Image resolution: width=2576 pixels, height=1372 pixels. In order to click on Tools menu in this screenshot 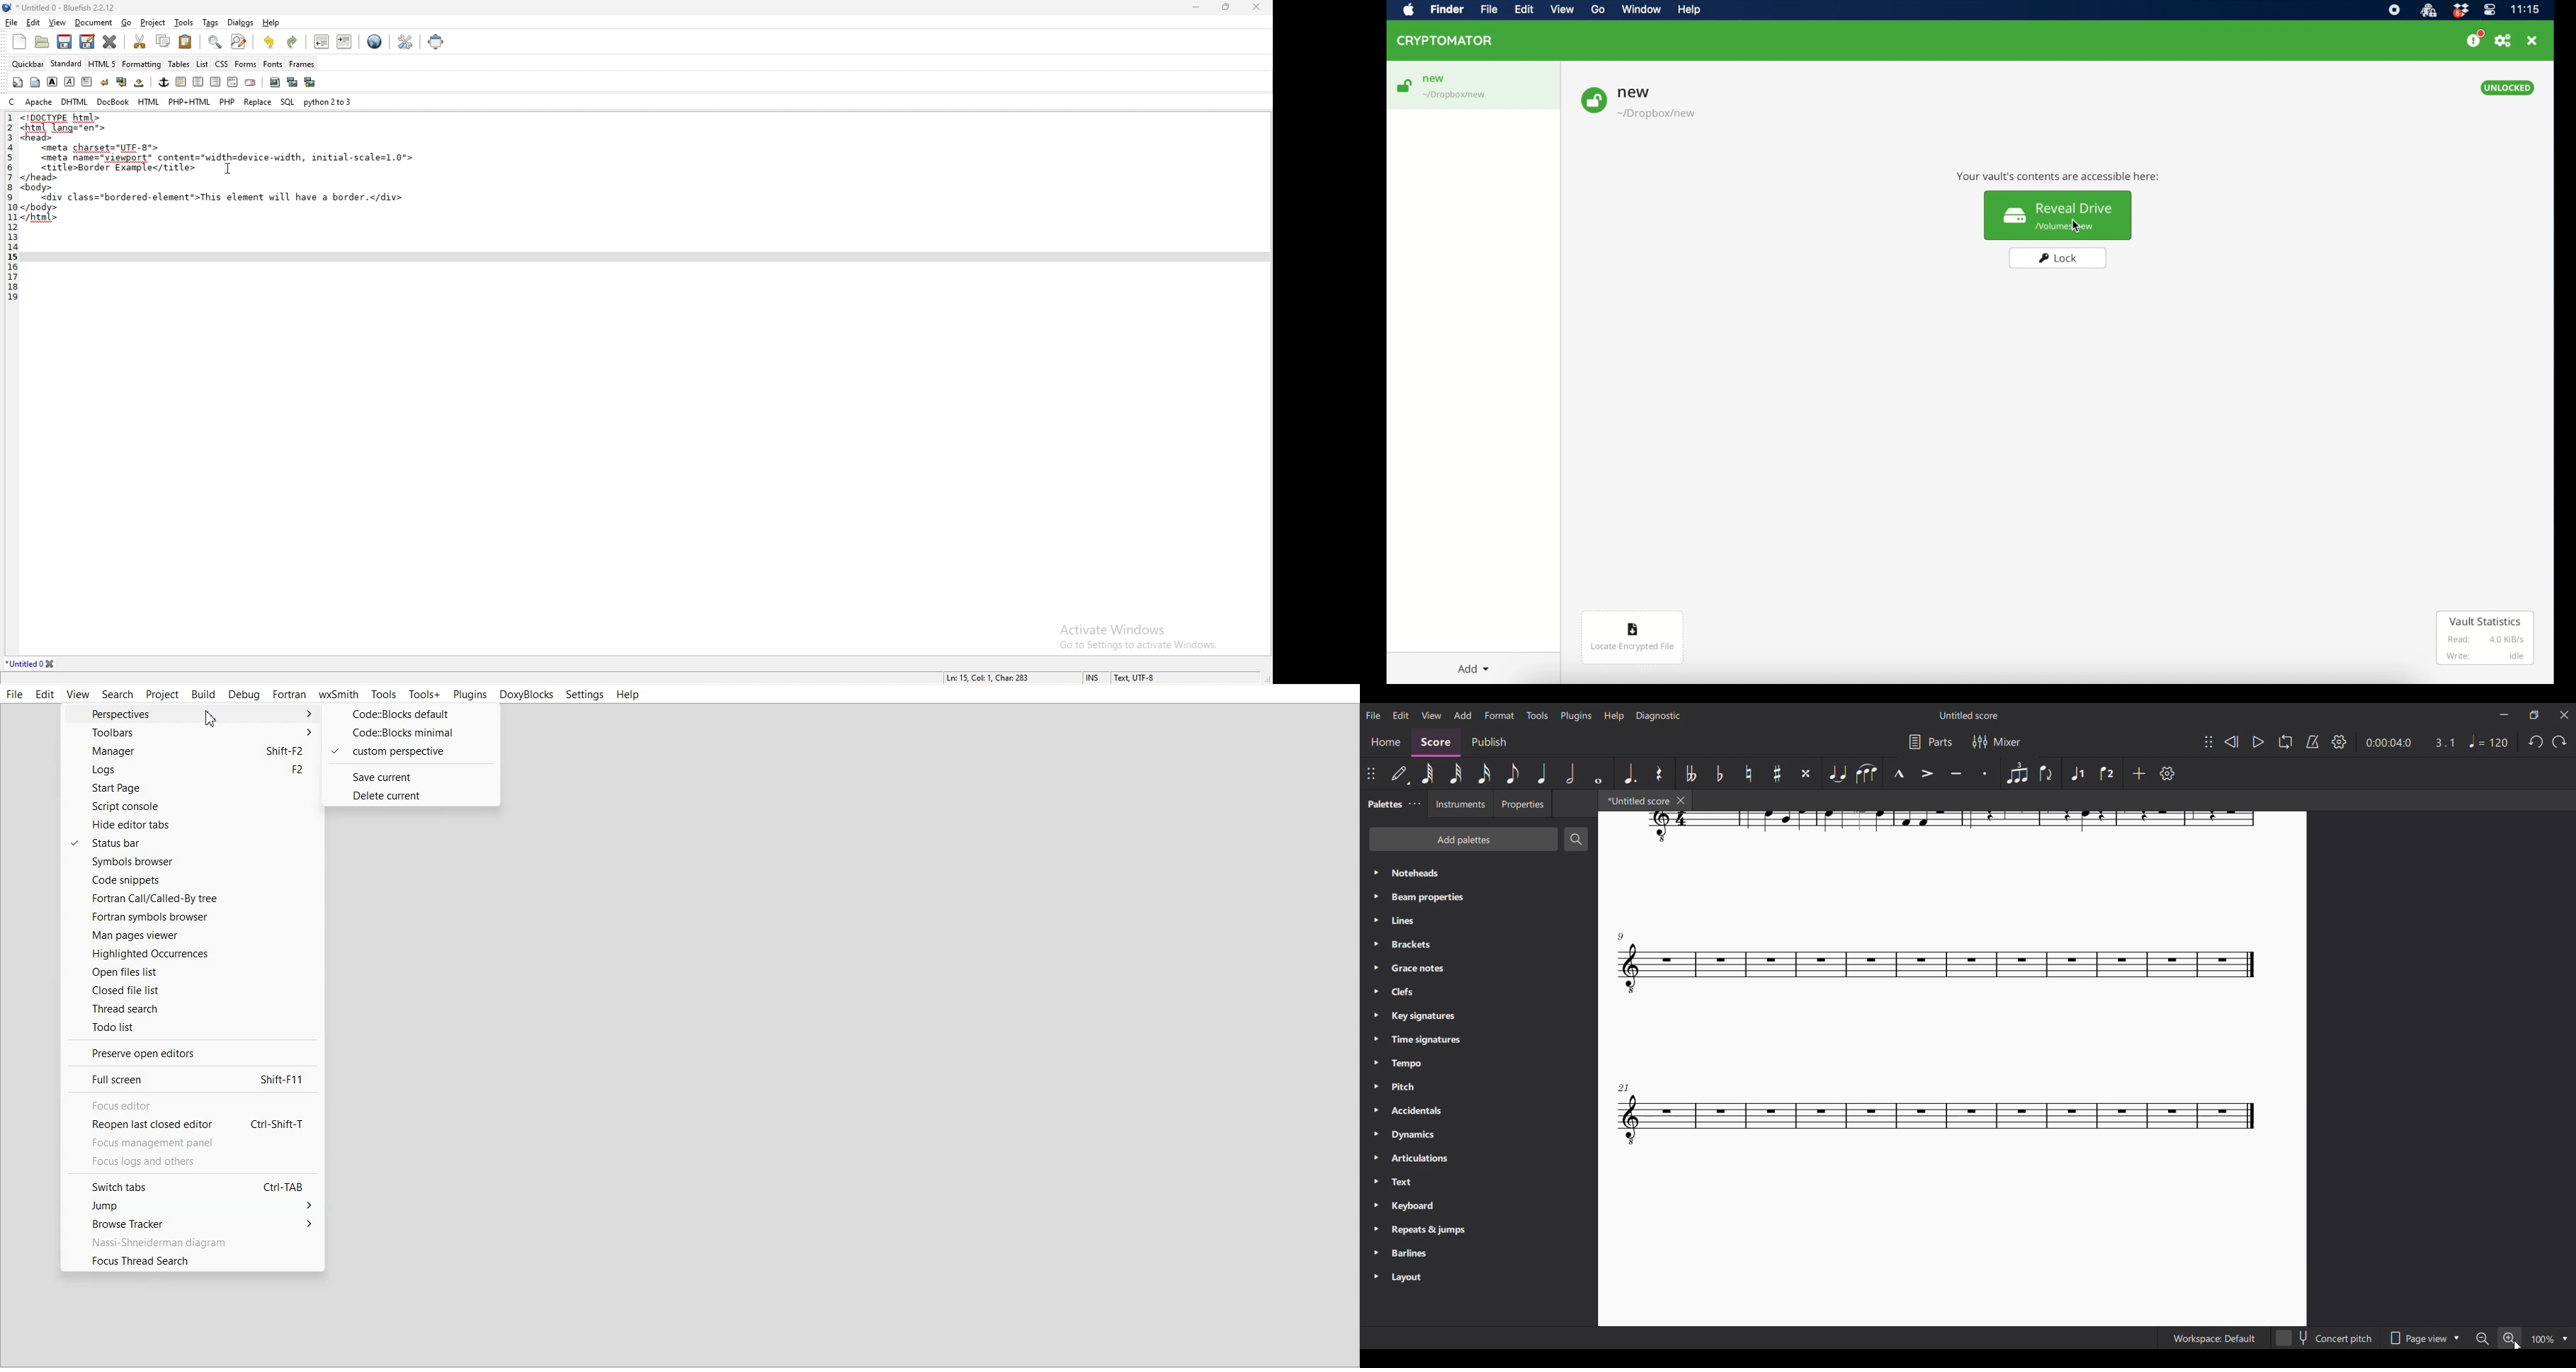, I will do `click(1537, 715)`.